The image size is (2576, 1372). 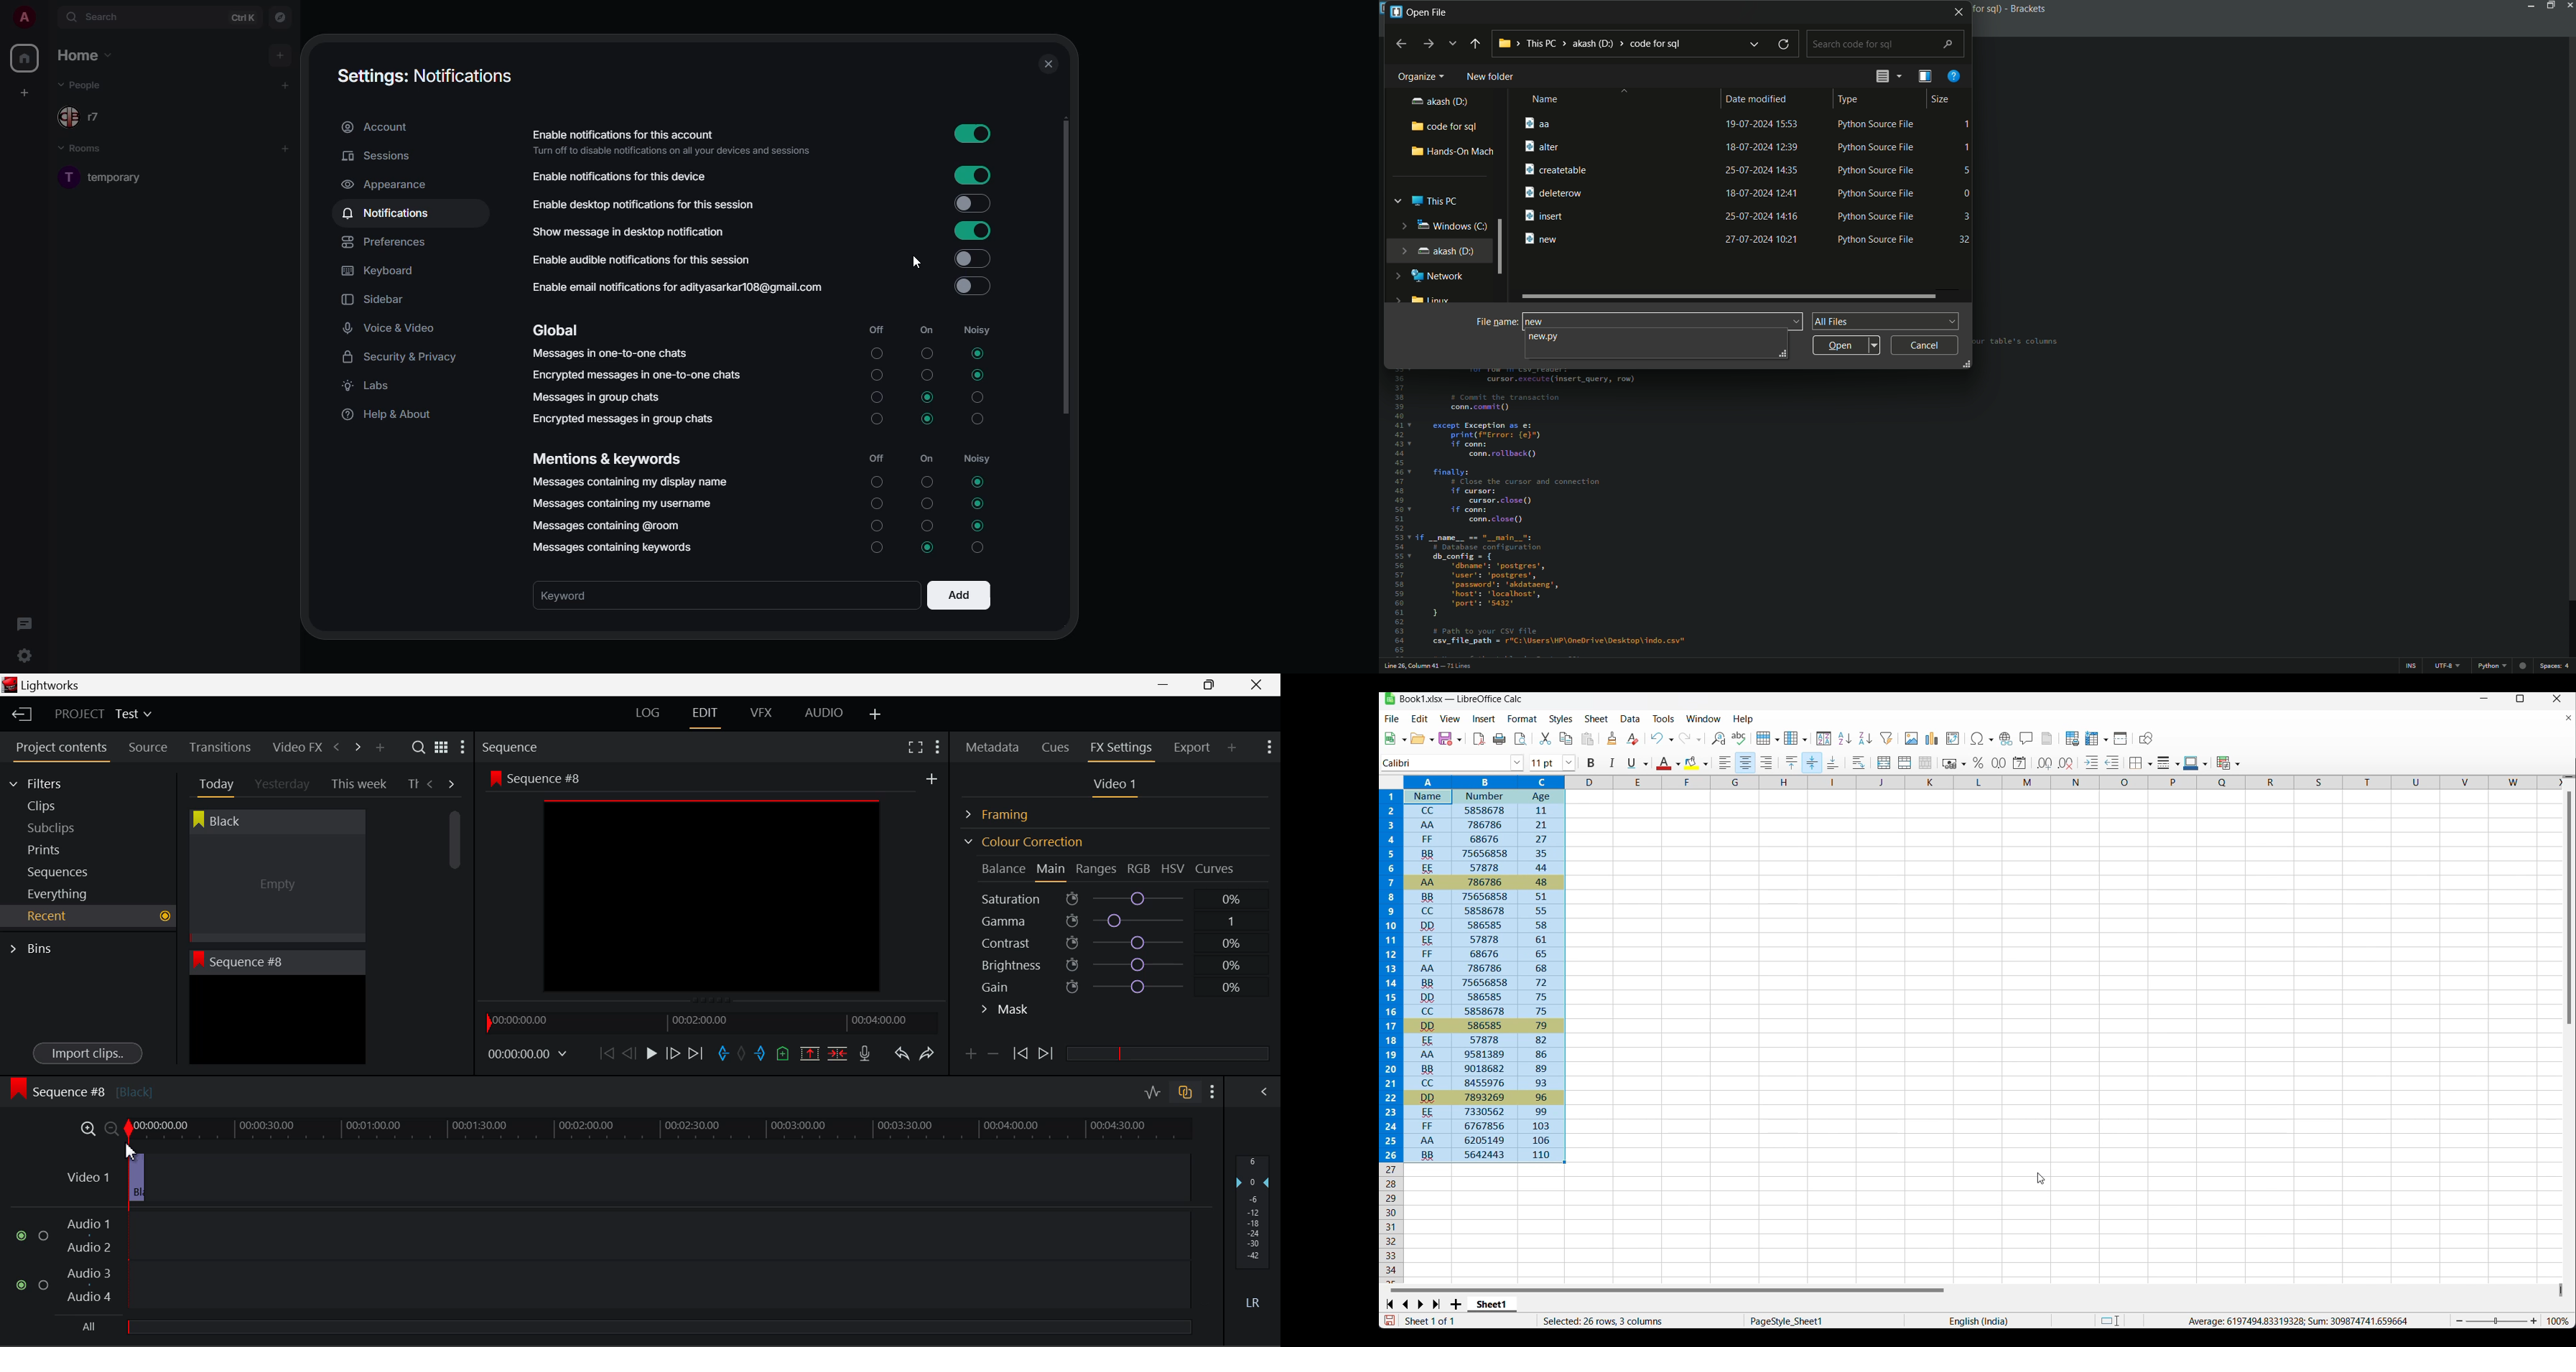 I want to click on Export Panel, so click(x=1194, y=747).